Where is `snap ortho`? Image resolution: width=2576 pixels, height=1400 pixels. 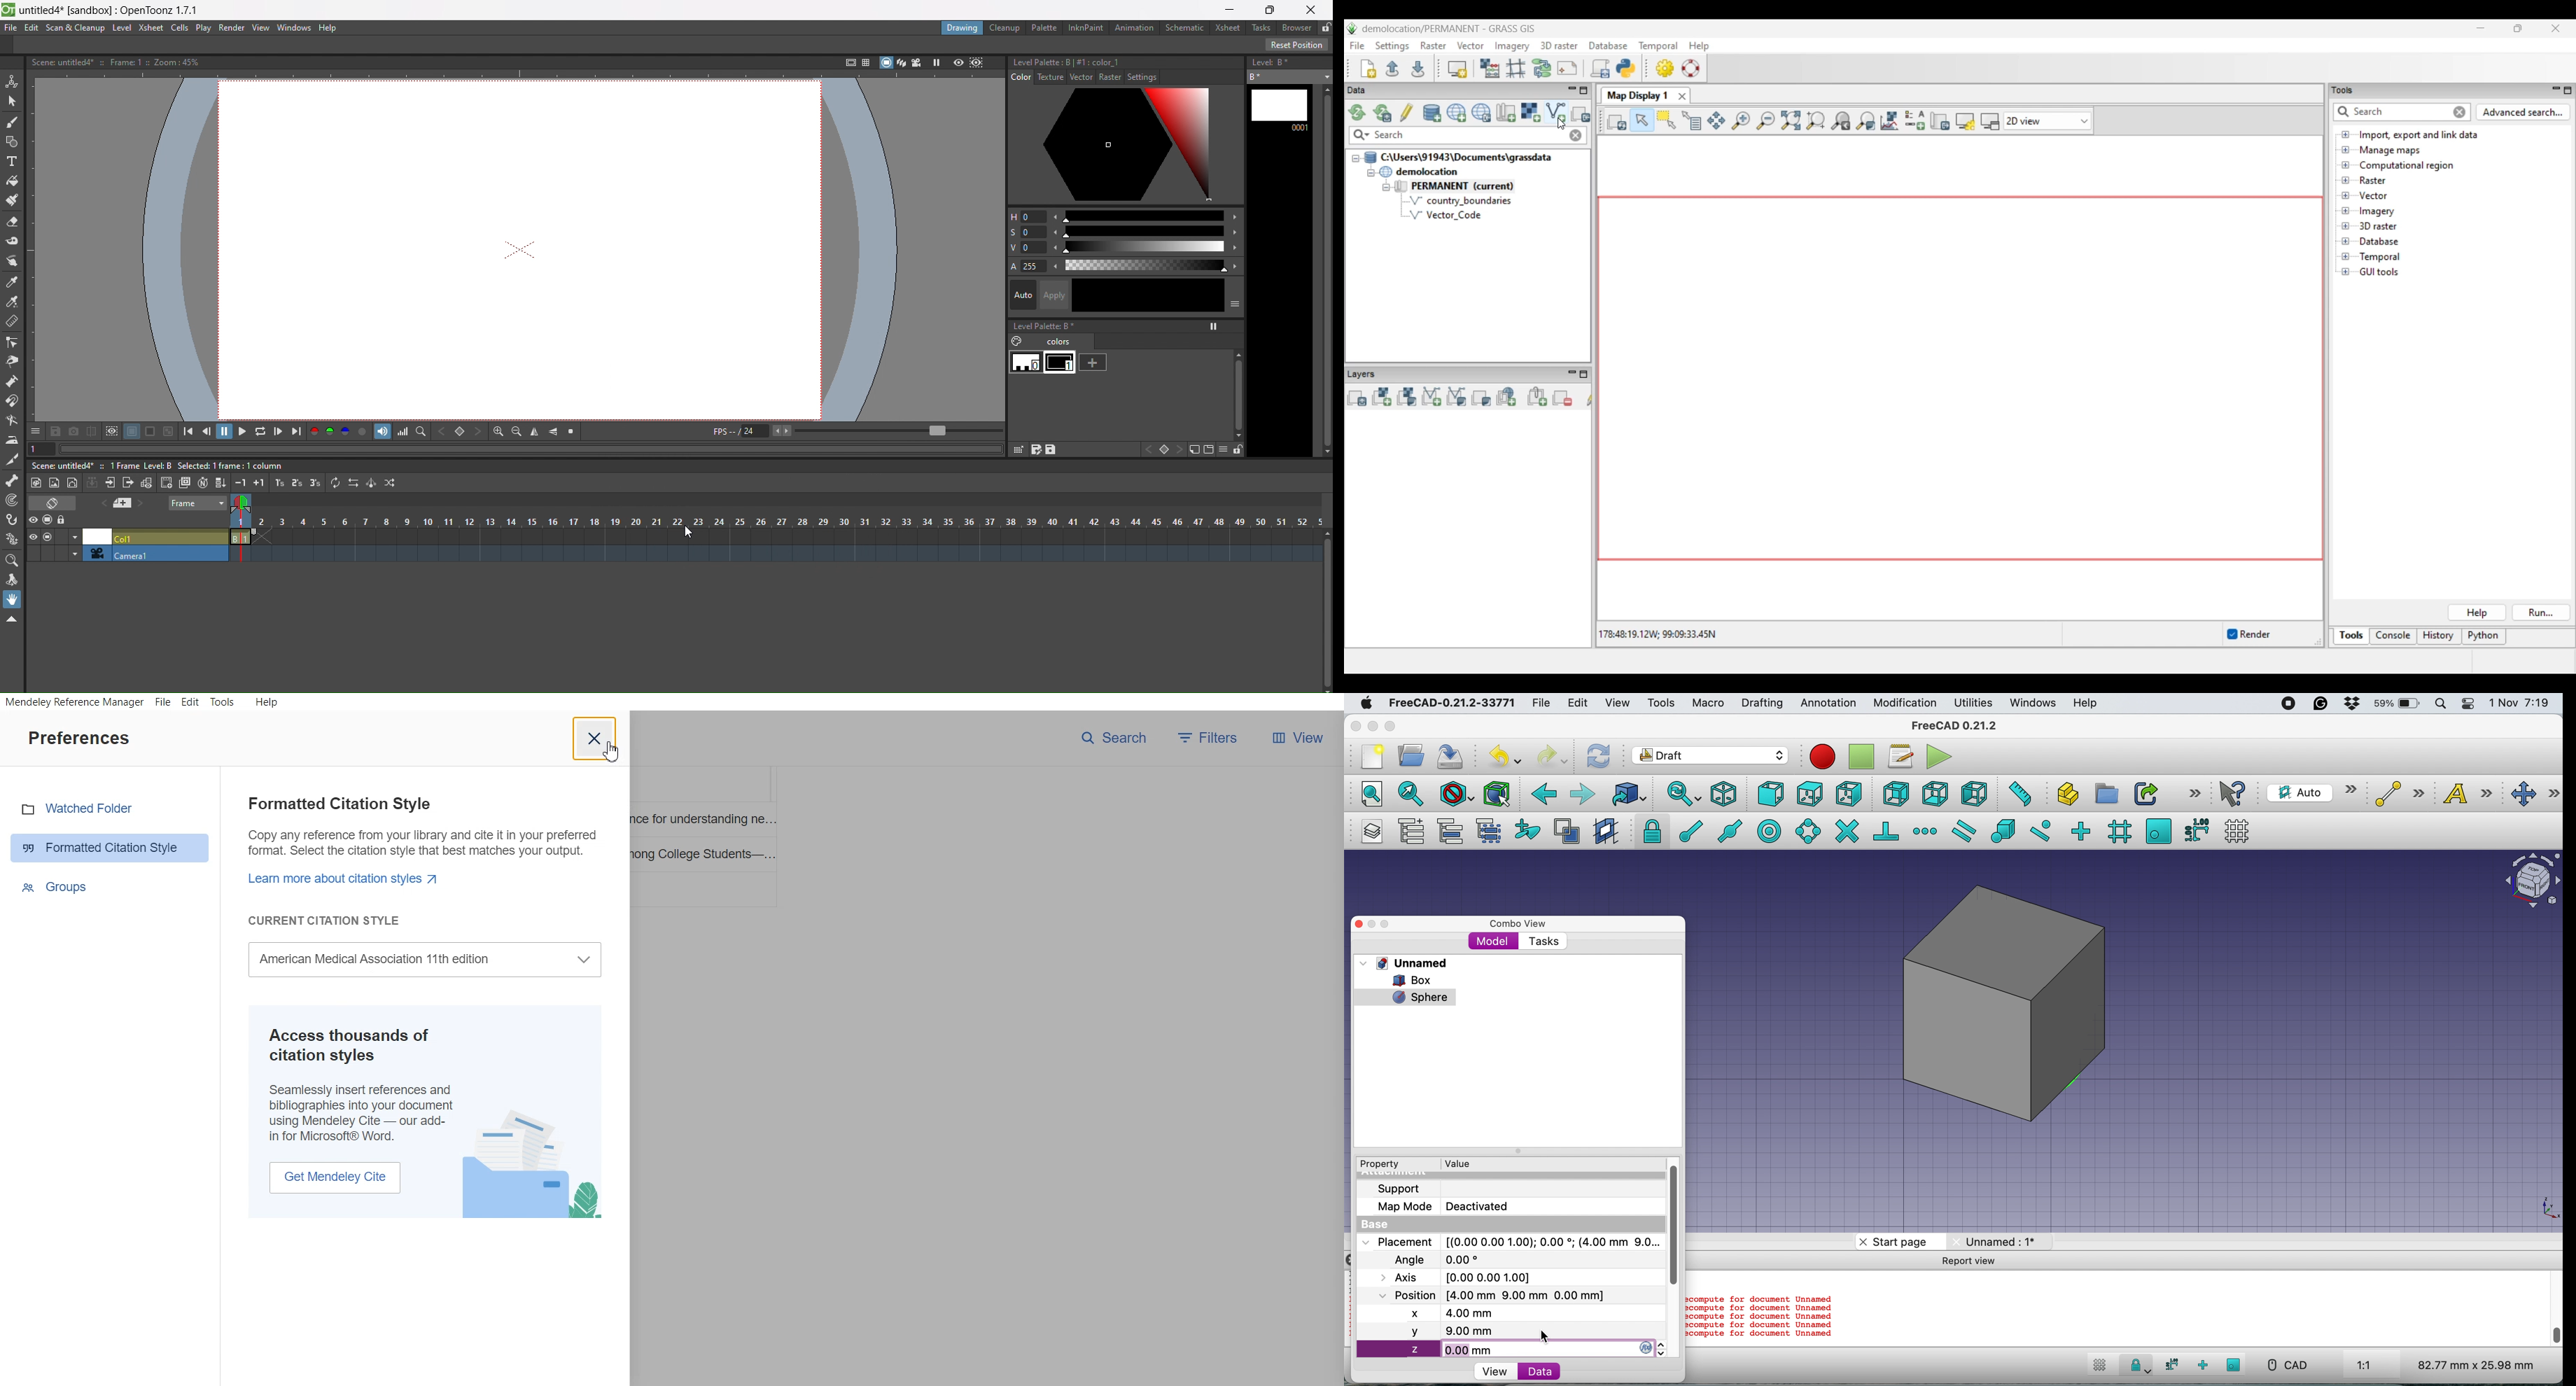 snap ortho is located at coordinates (2080, 831).